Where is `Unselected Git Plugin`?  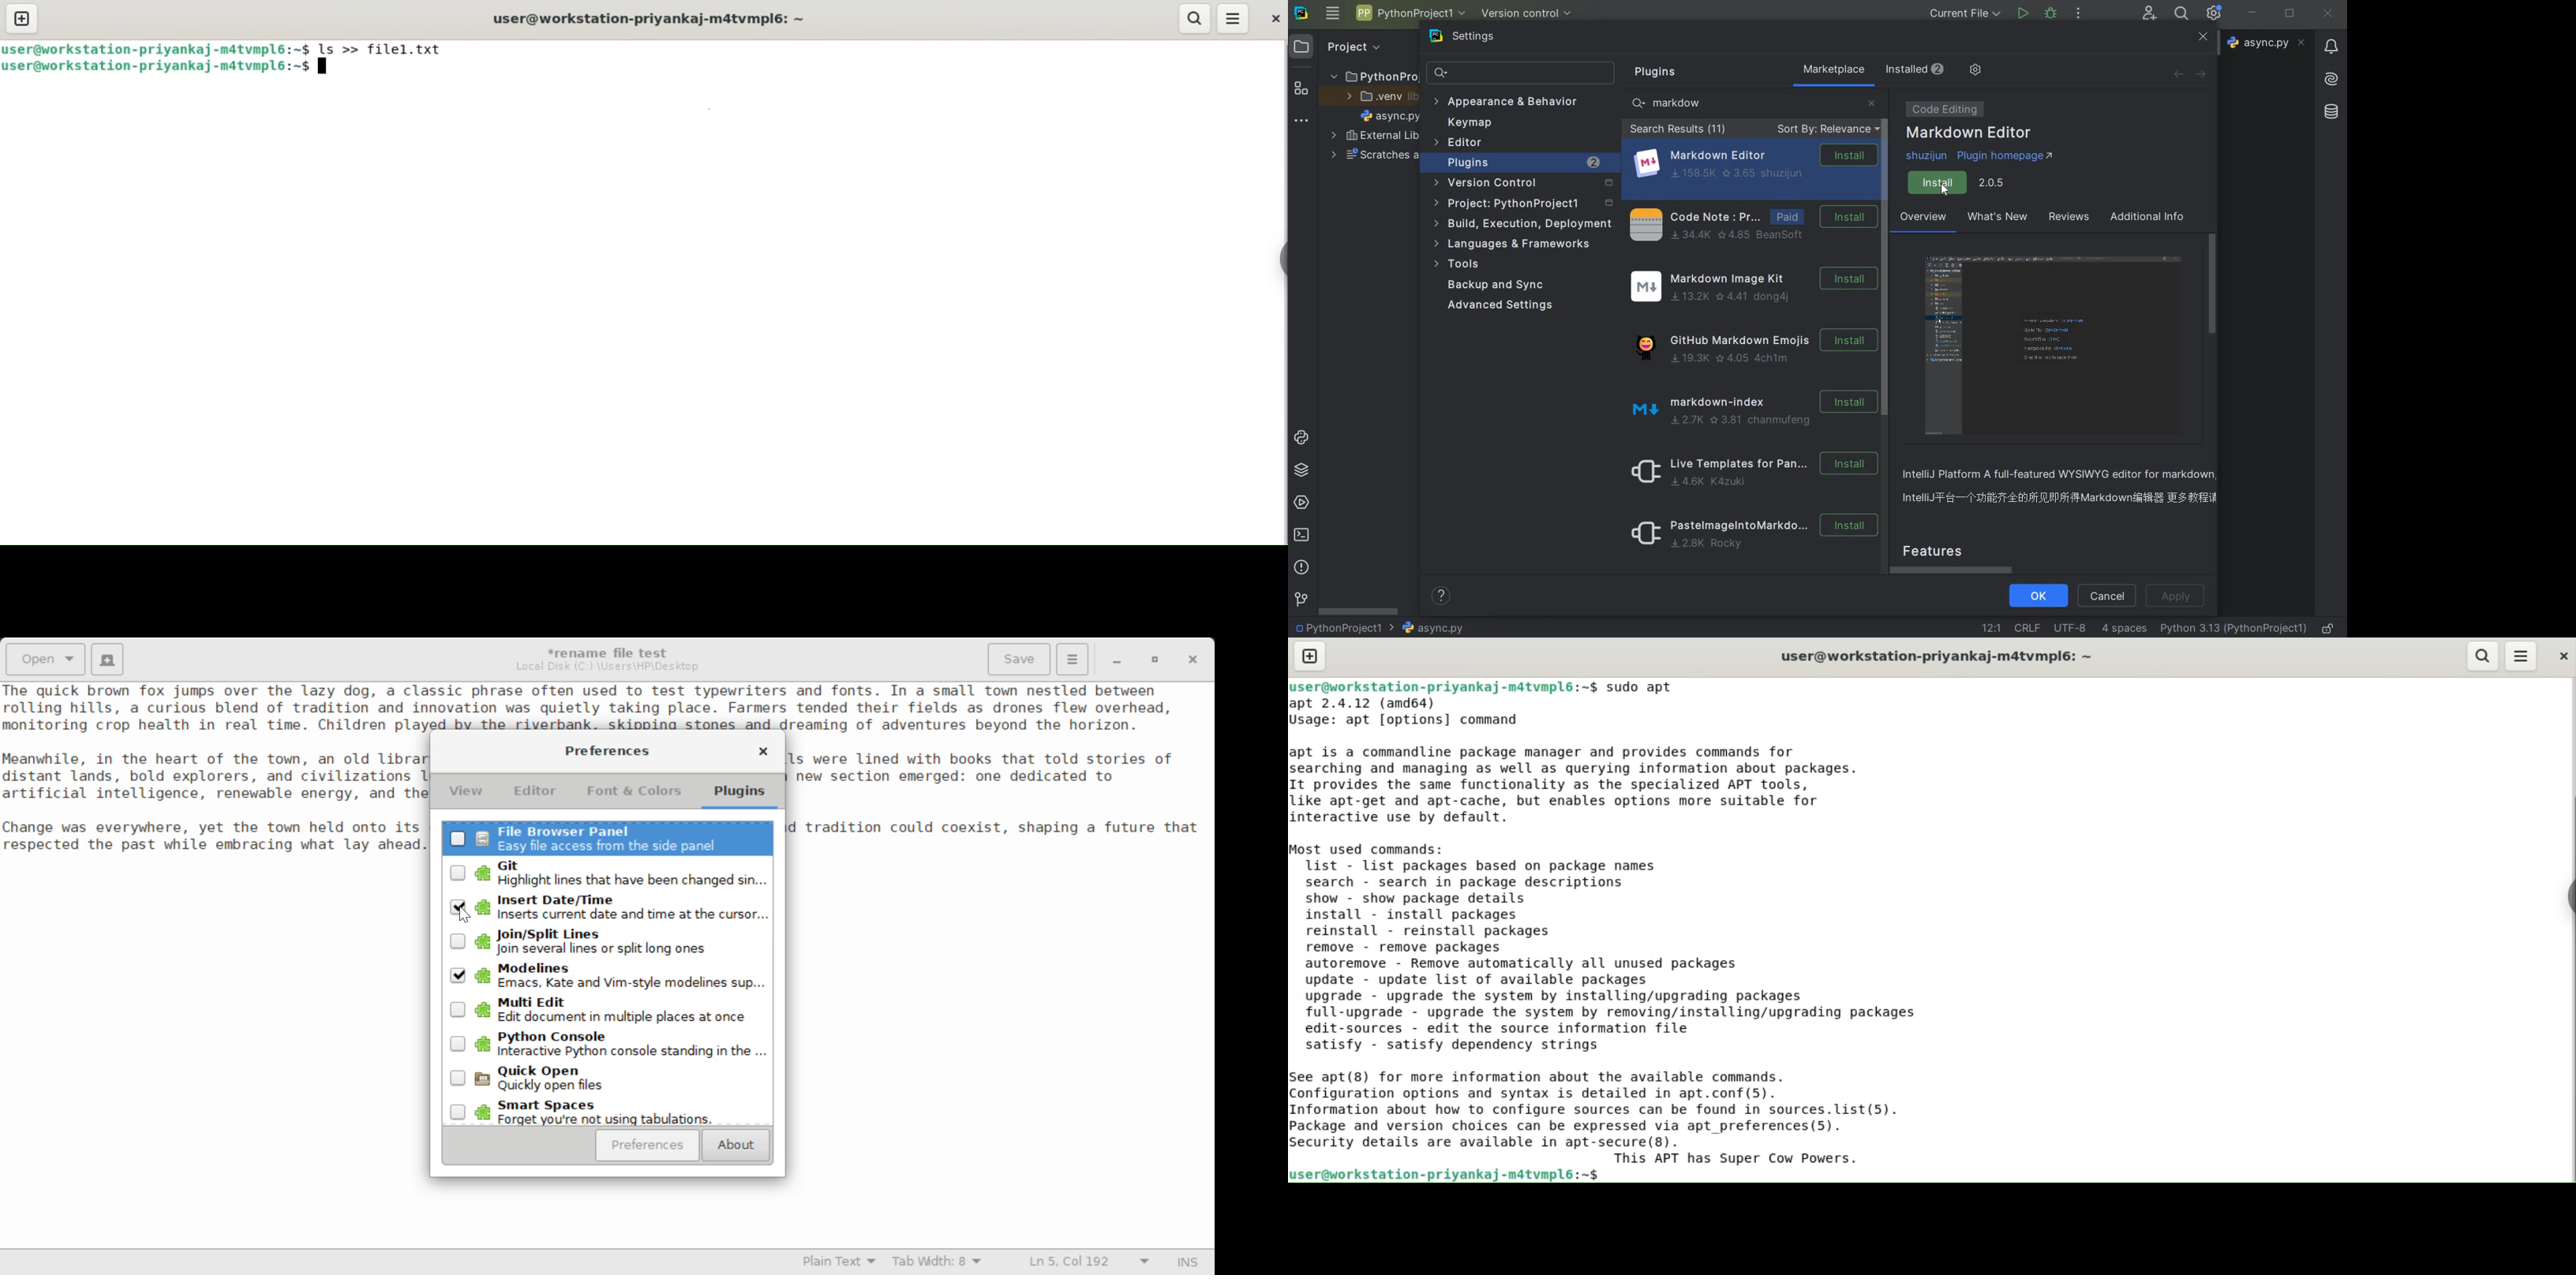
Unselected Git Plugin is located at coordinates (610, 873).